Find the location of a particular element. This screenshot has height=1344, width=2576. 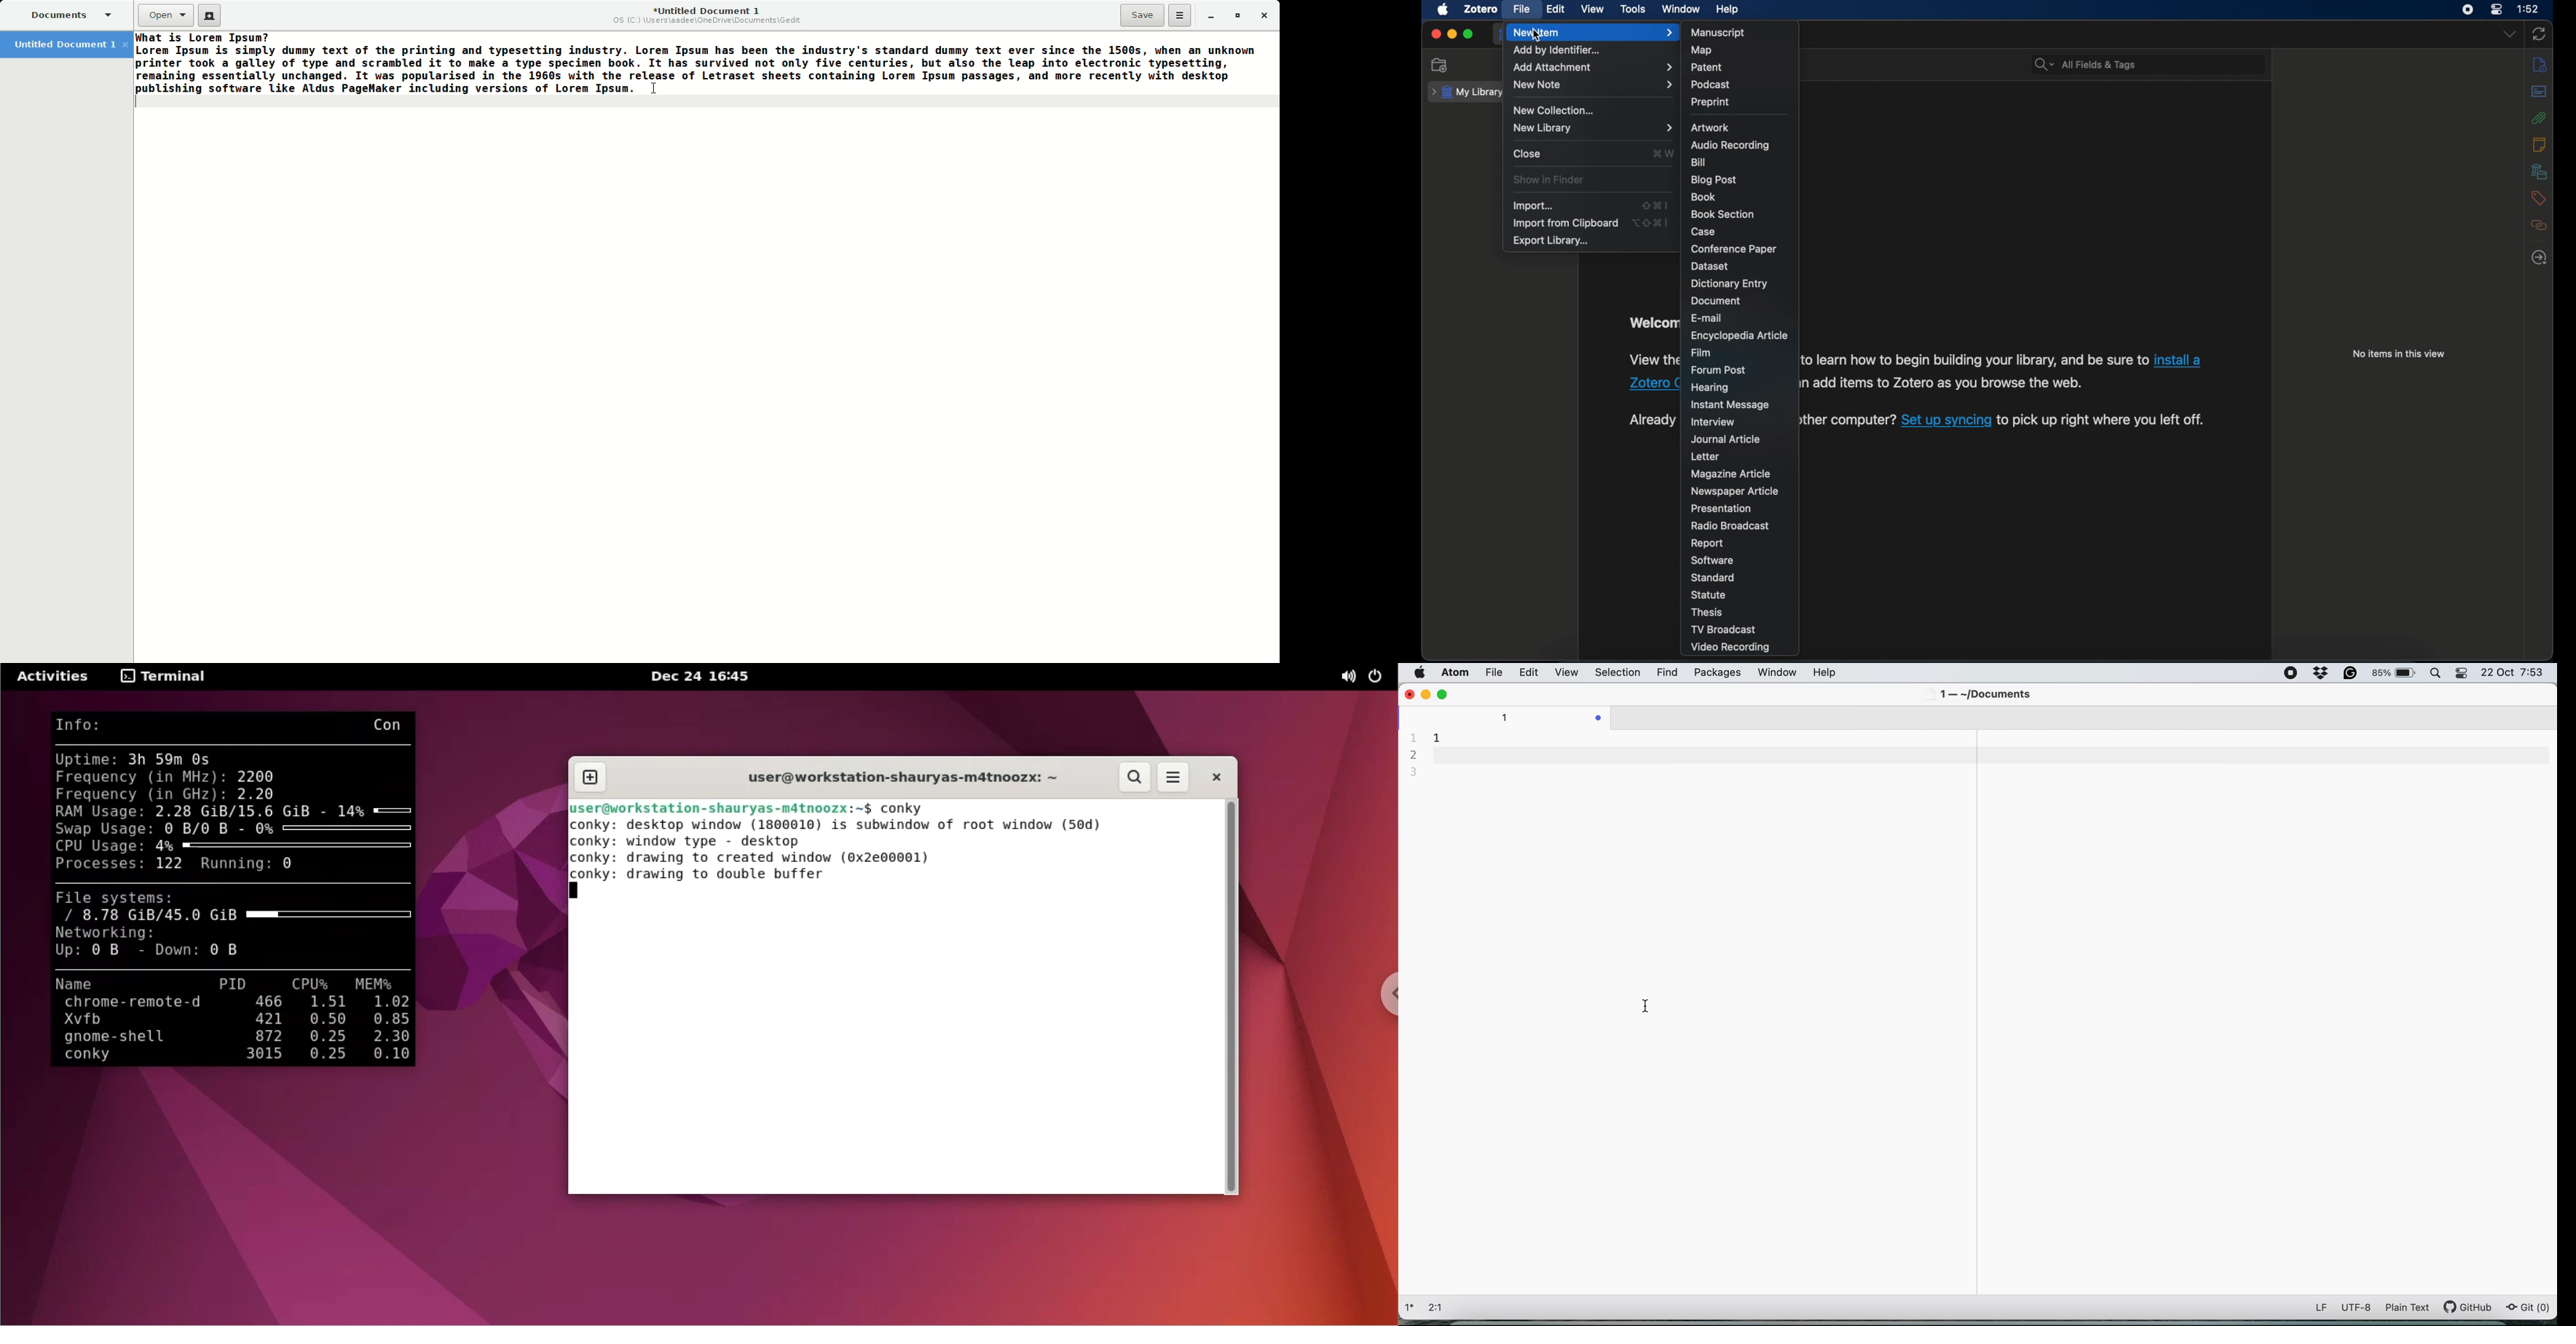

Set up syncing is located at coordinates (1946, 419).